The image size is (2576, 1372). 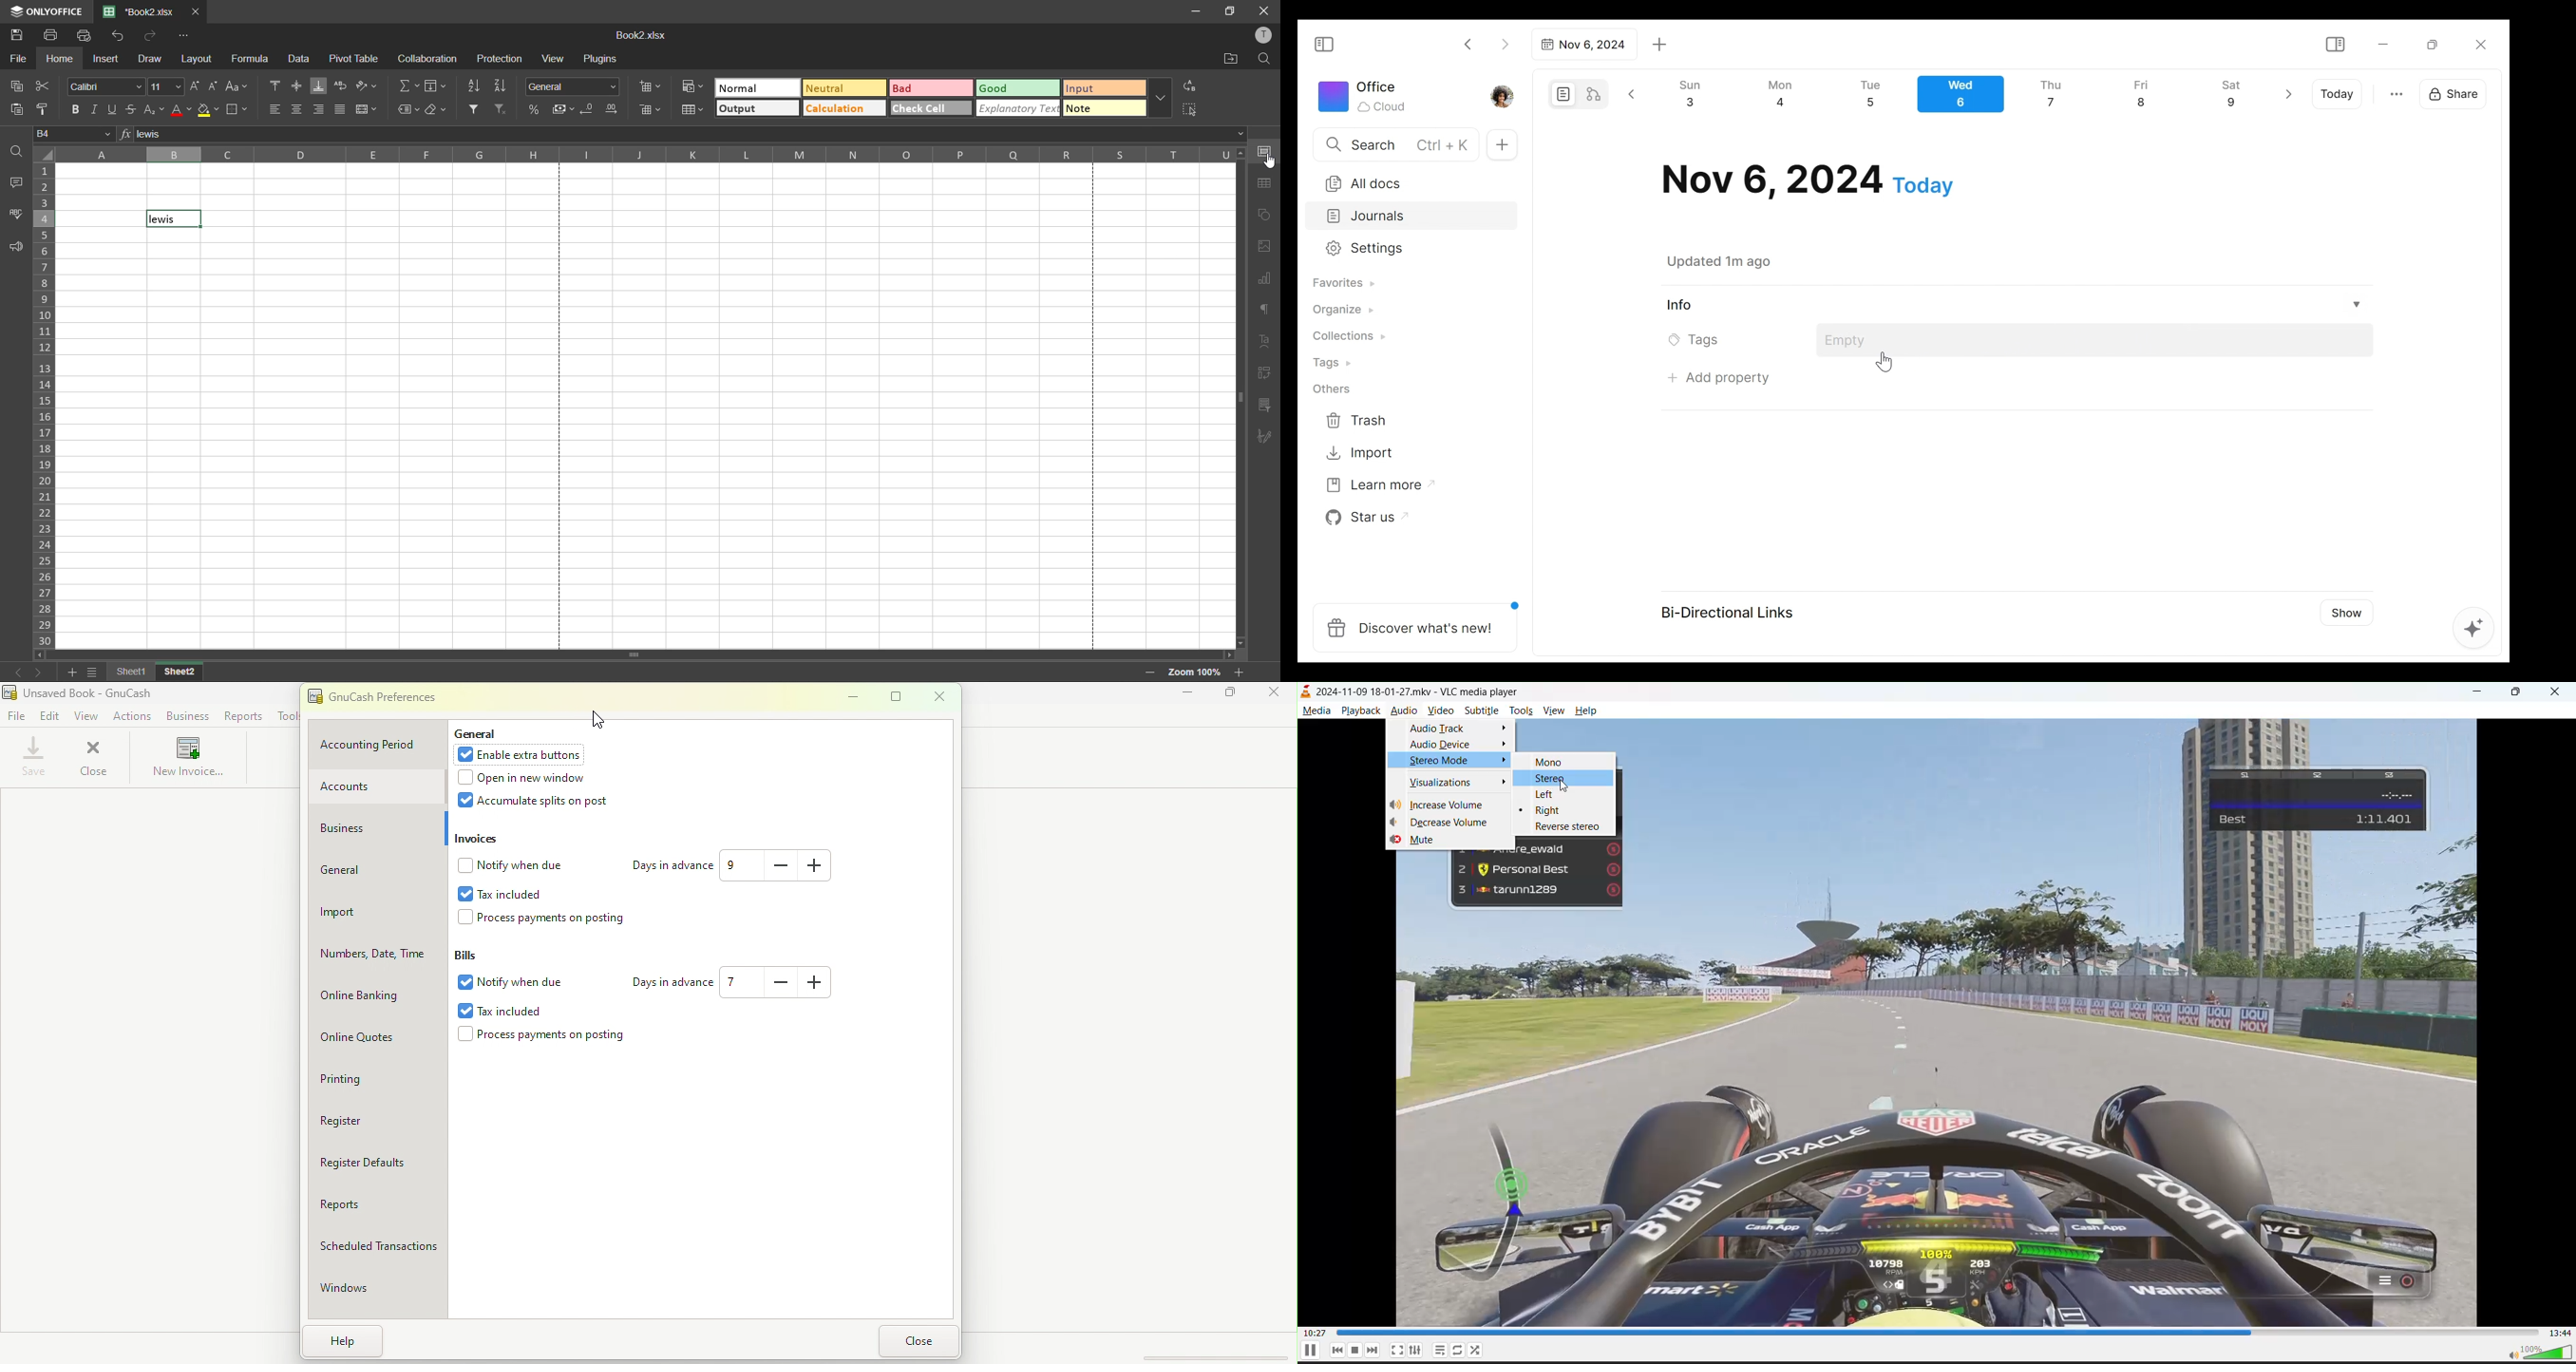 I want to click on stereo, so click(x=1554, y=779).